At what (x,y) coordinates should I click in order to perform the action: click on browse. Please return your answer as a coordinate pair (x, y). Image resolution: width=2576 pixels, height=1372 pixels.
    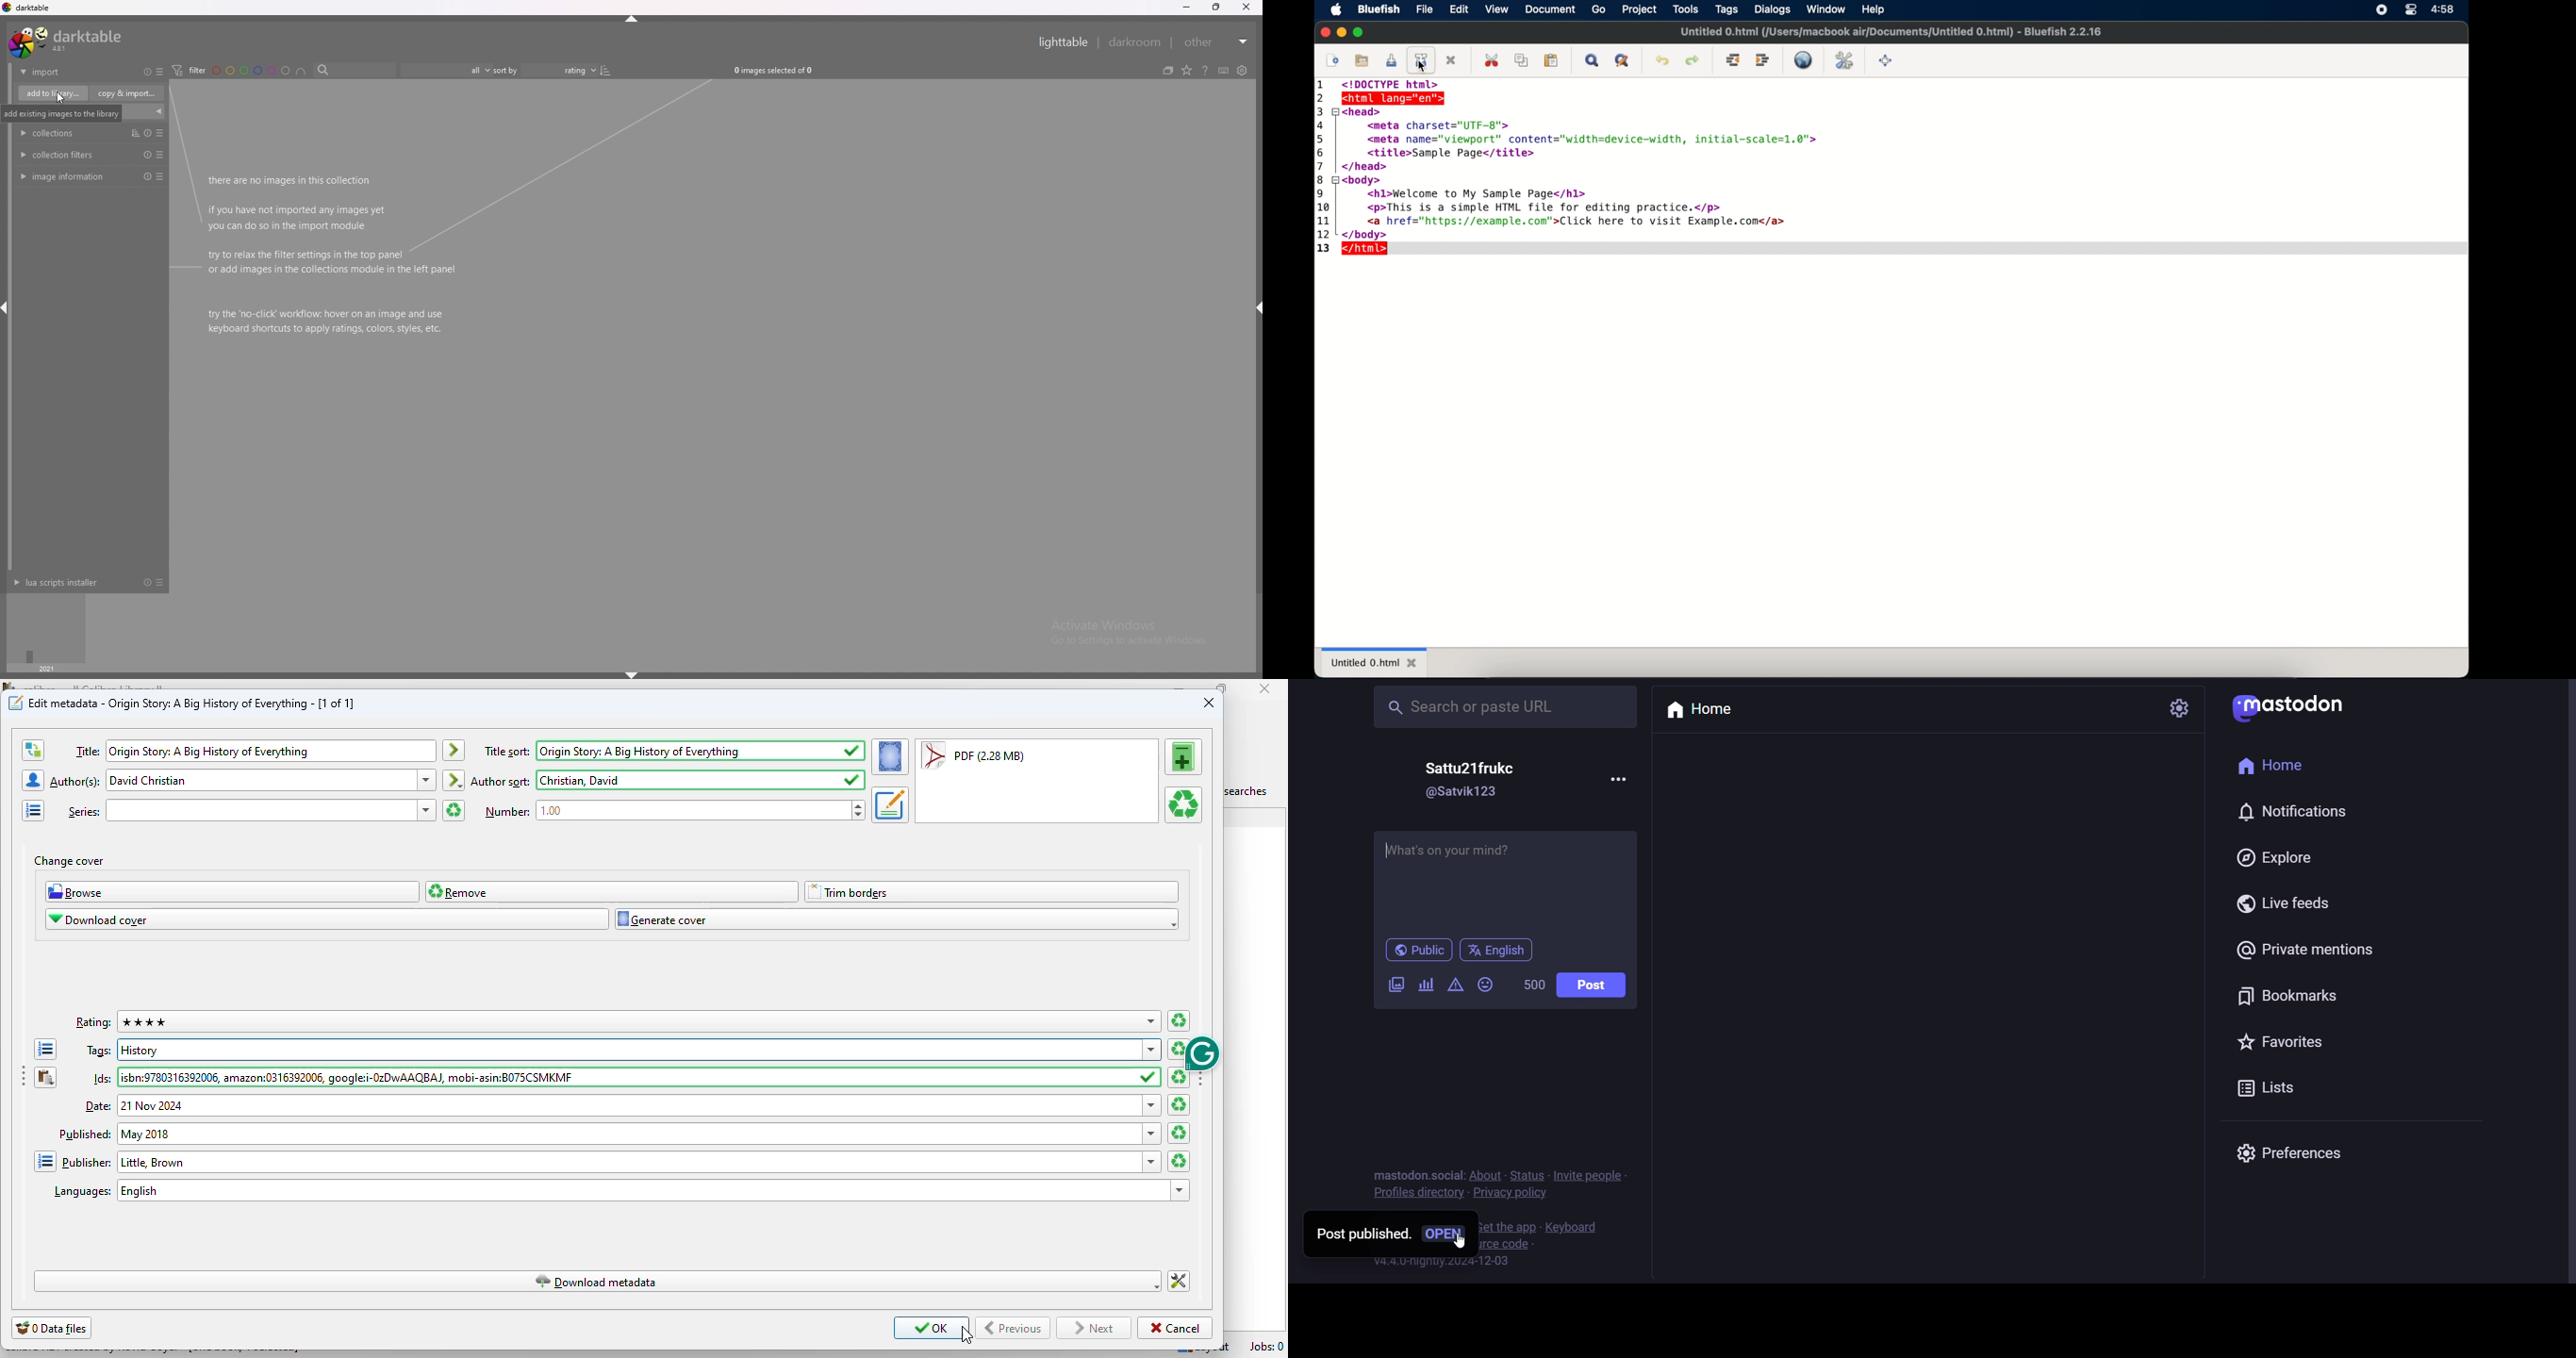
    Looking at the image, I should click on (233, 891).